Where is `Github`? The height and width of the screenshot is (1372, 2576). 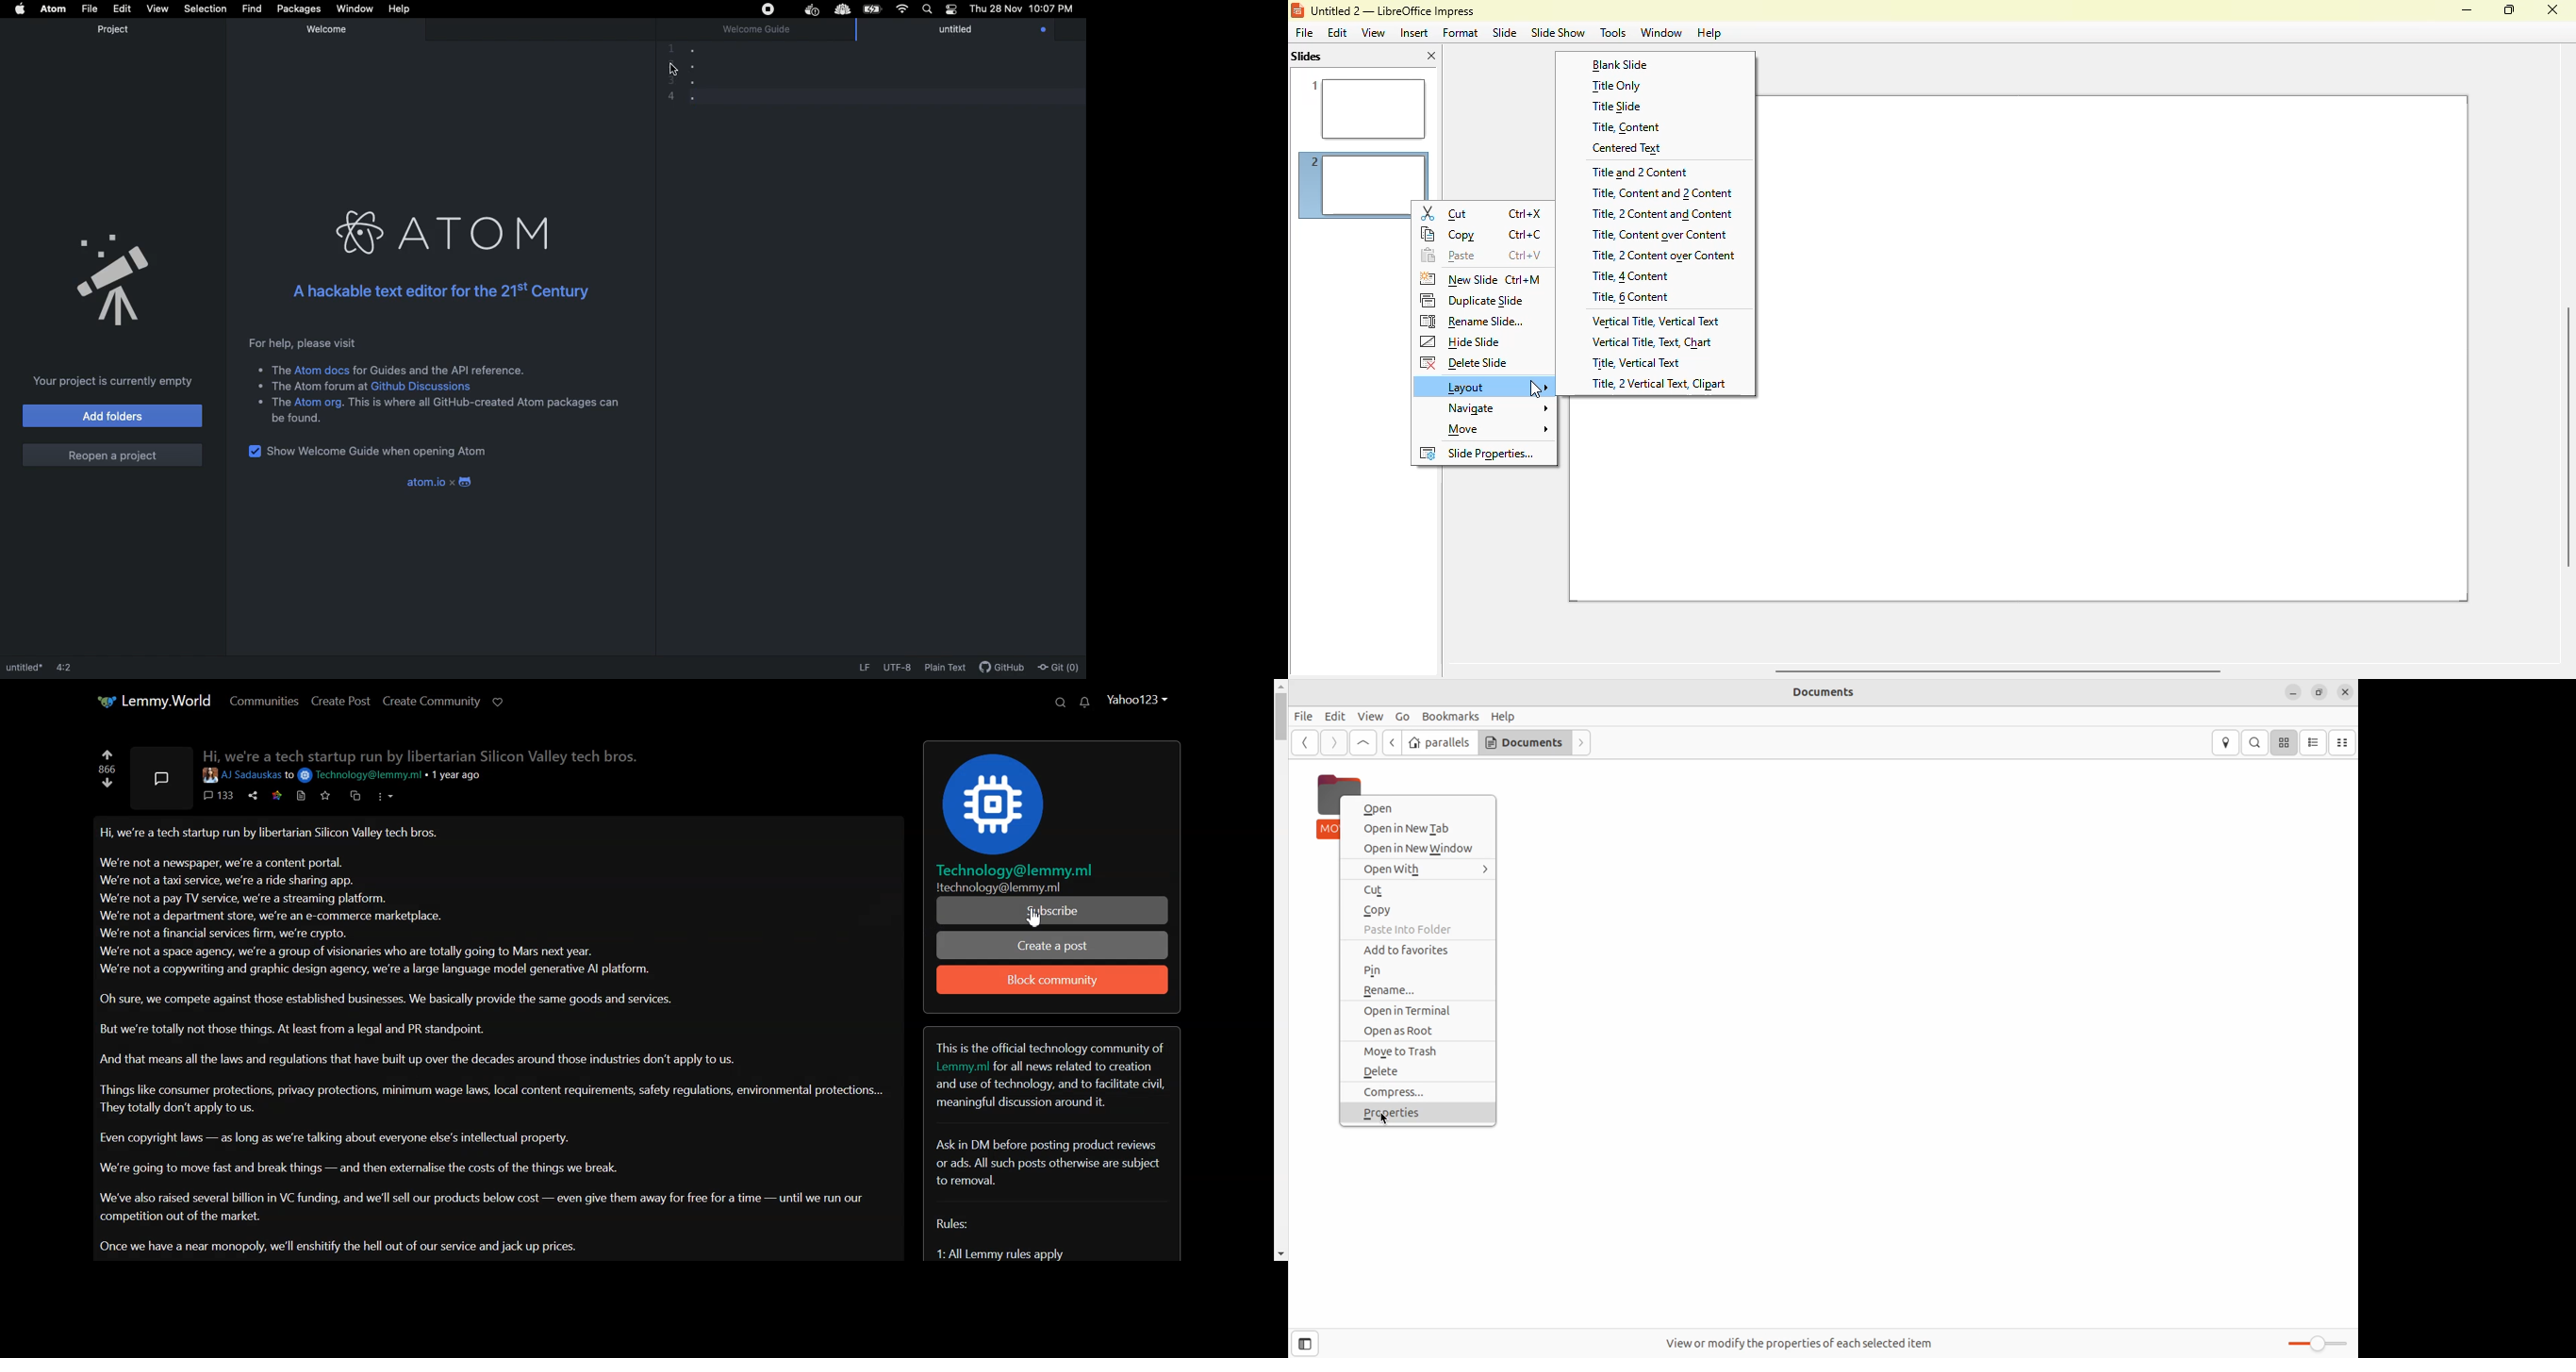 Github is located at coordinates (1000, 667).